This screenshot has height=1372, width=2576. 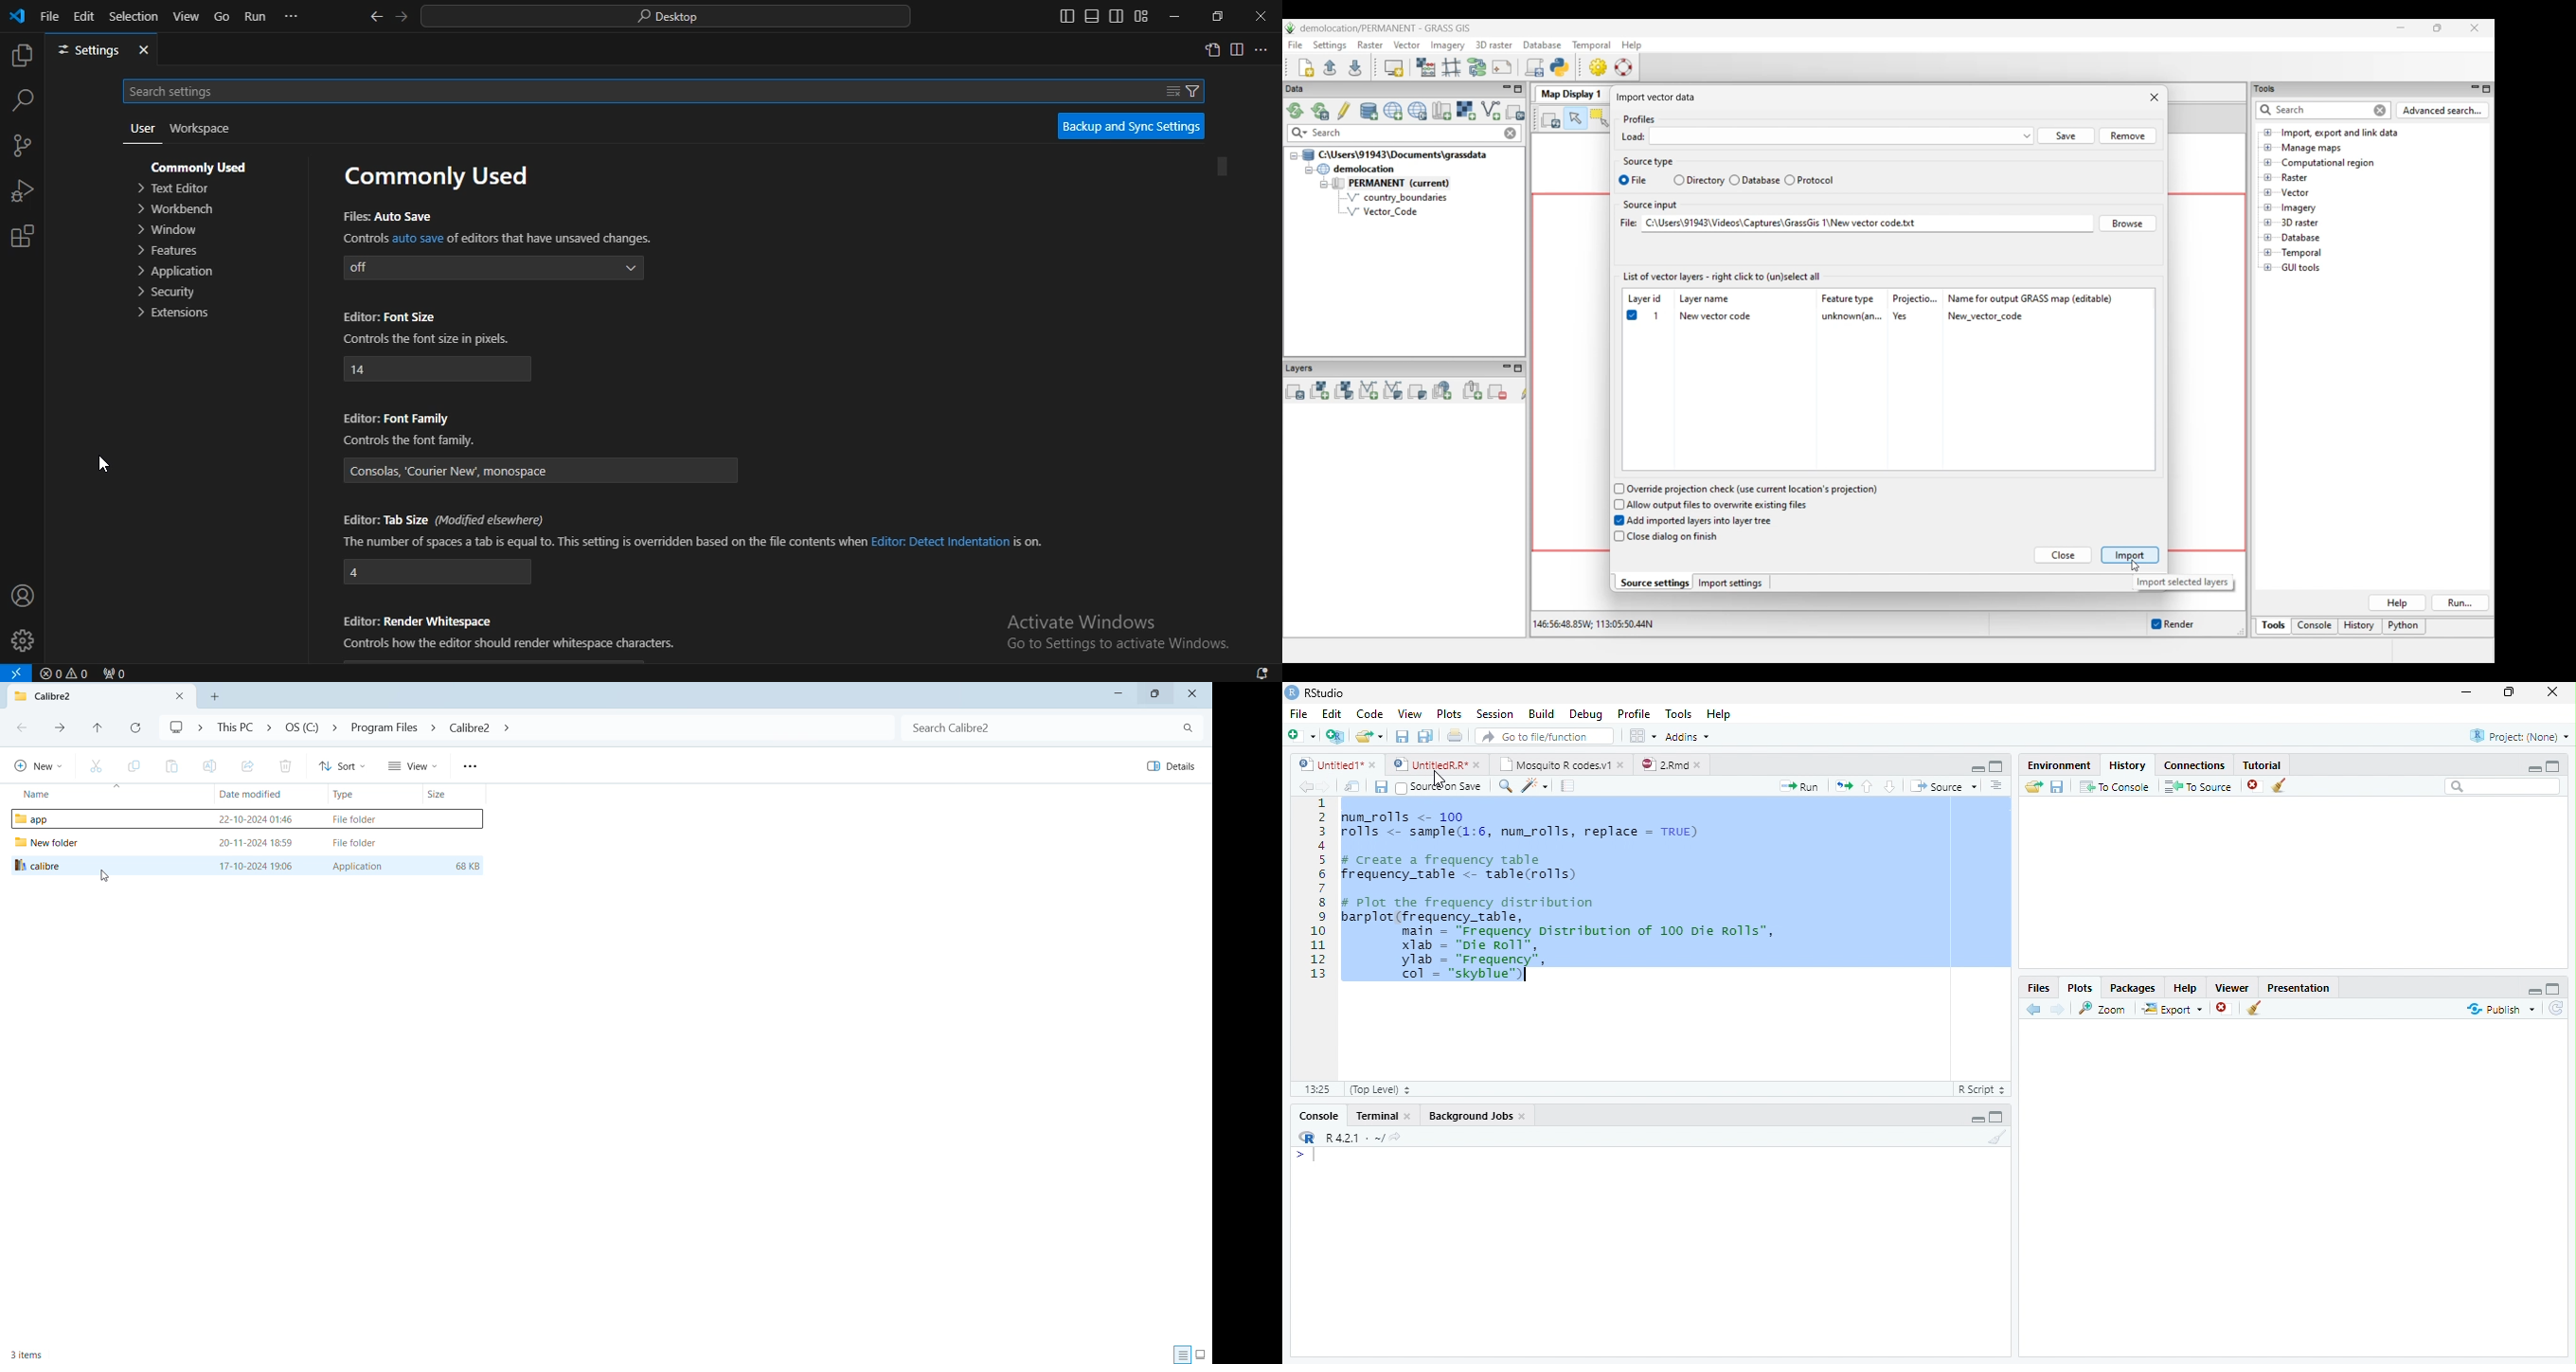 What do you see at coordinates (1318, 1115) in the screenshot?
I see `Console` at bounding box center [1318, 1115].